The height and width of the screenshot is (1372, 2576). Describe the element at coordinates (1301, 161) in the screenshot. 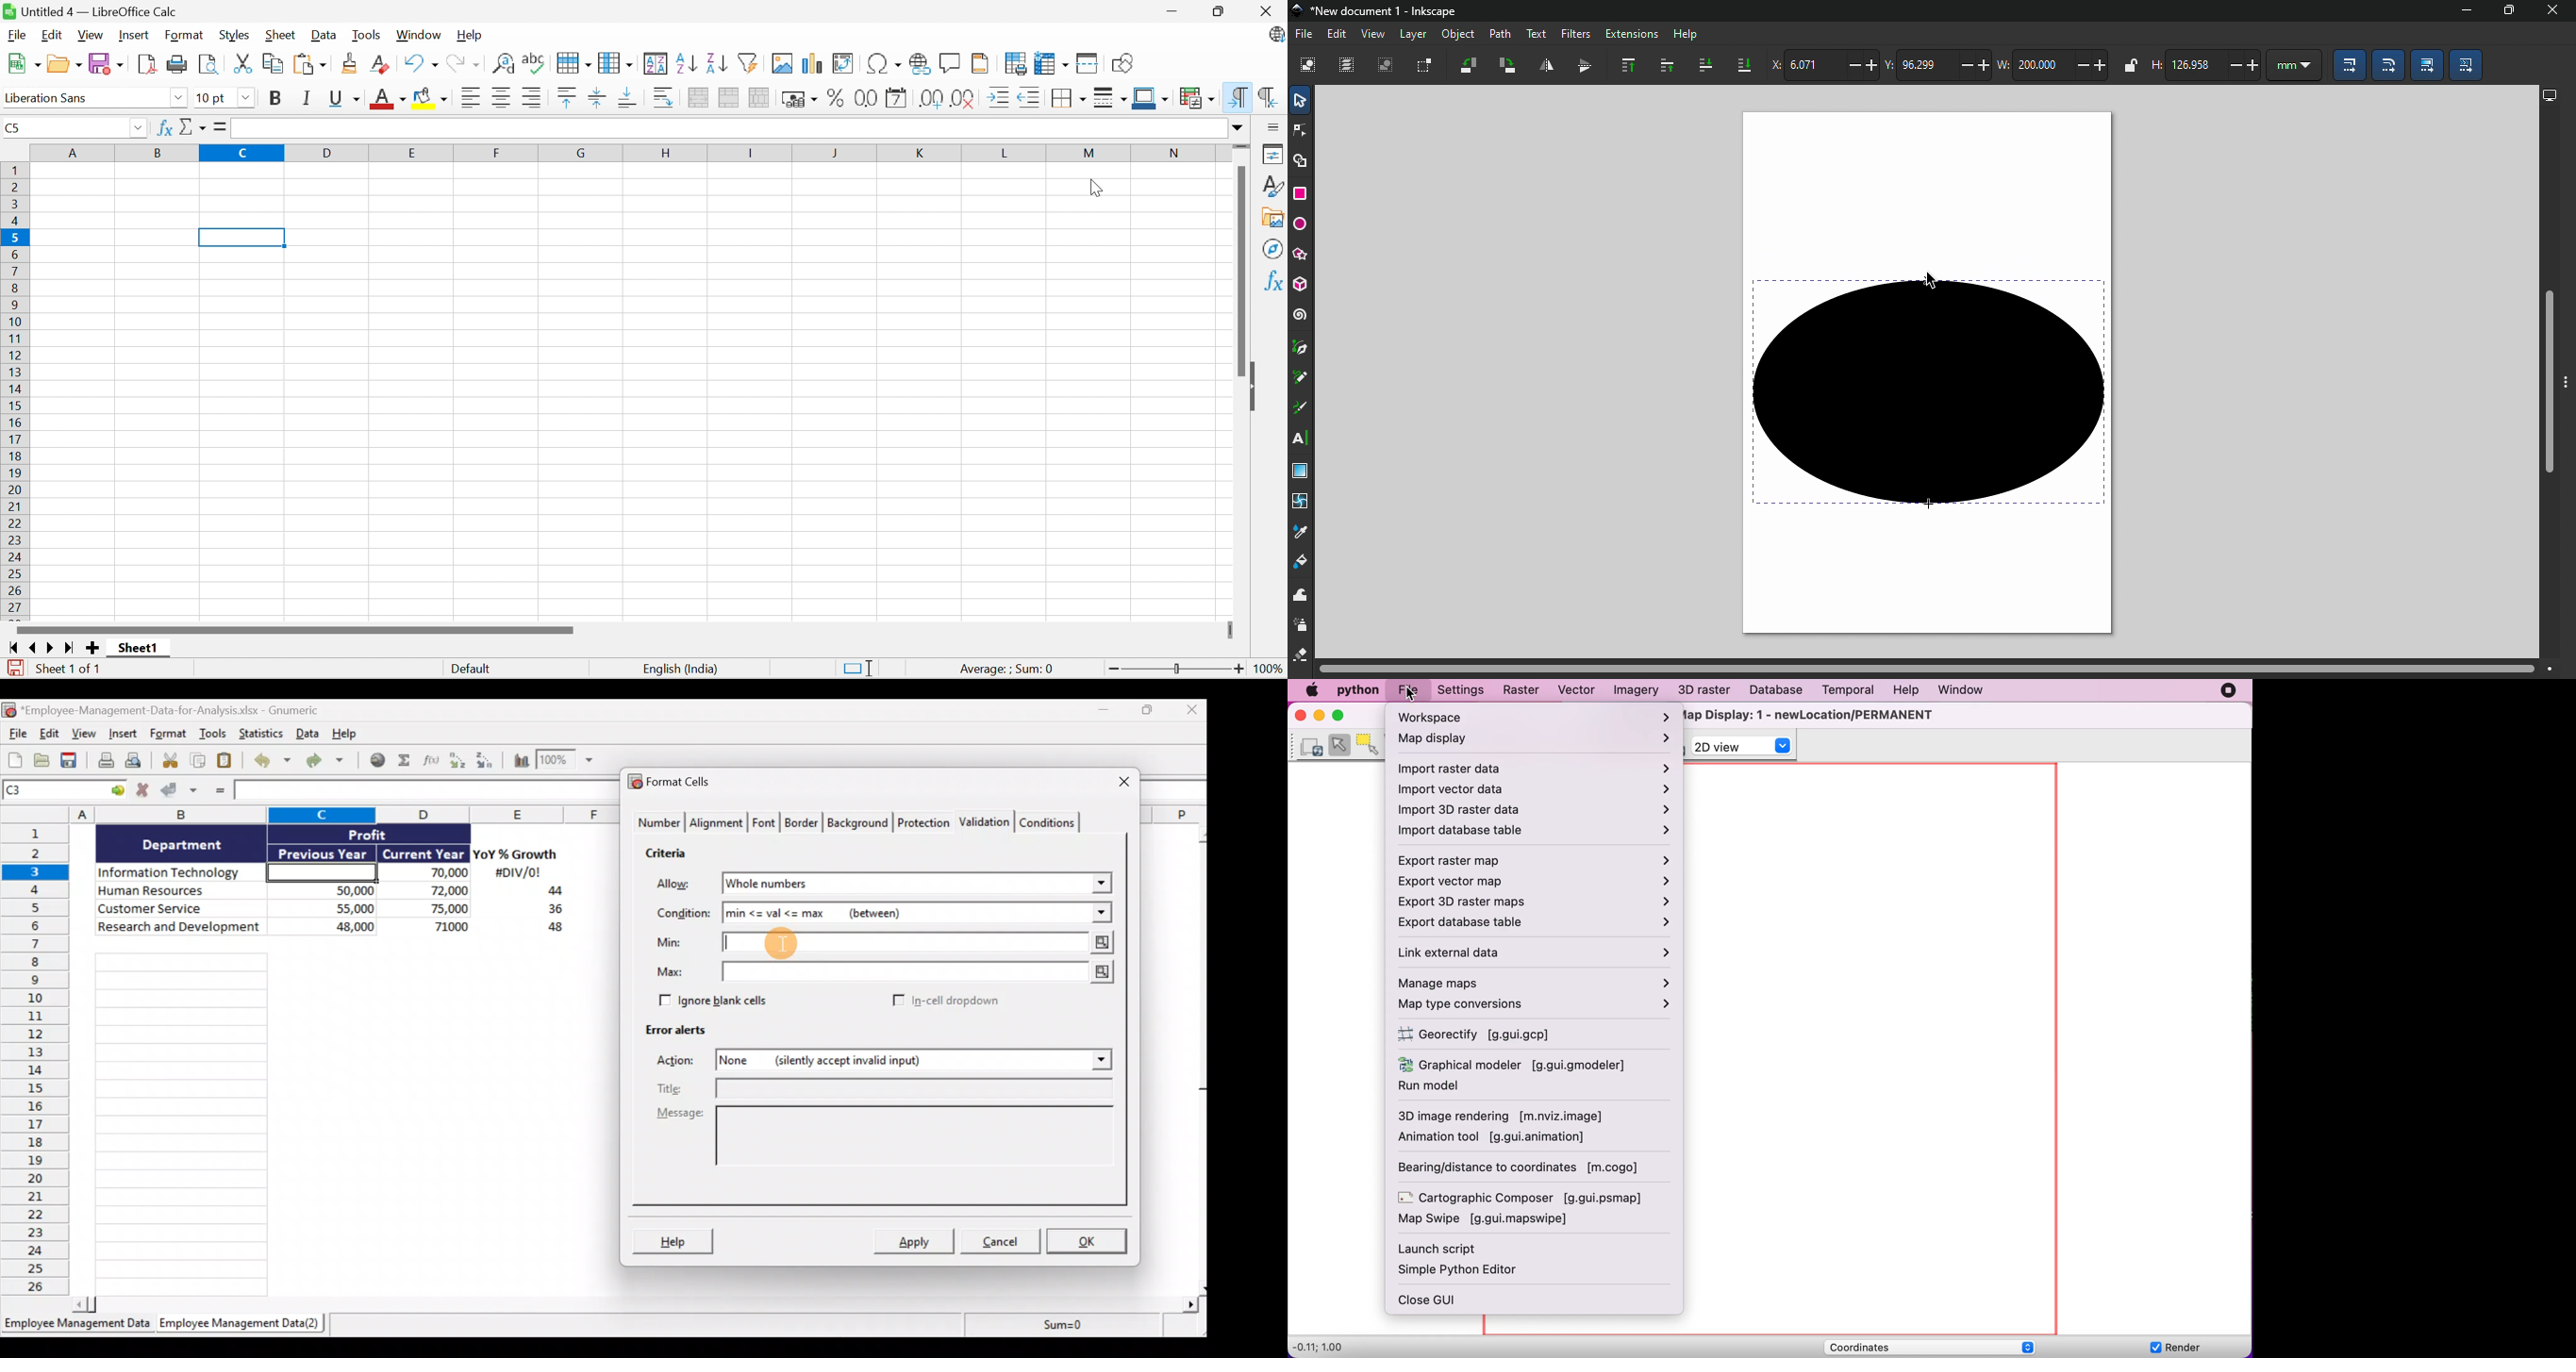

I see `Shape builder tool` at that location.